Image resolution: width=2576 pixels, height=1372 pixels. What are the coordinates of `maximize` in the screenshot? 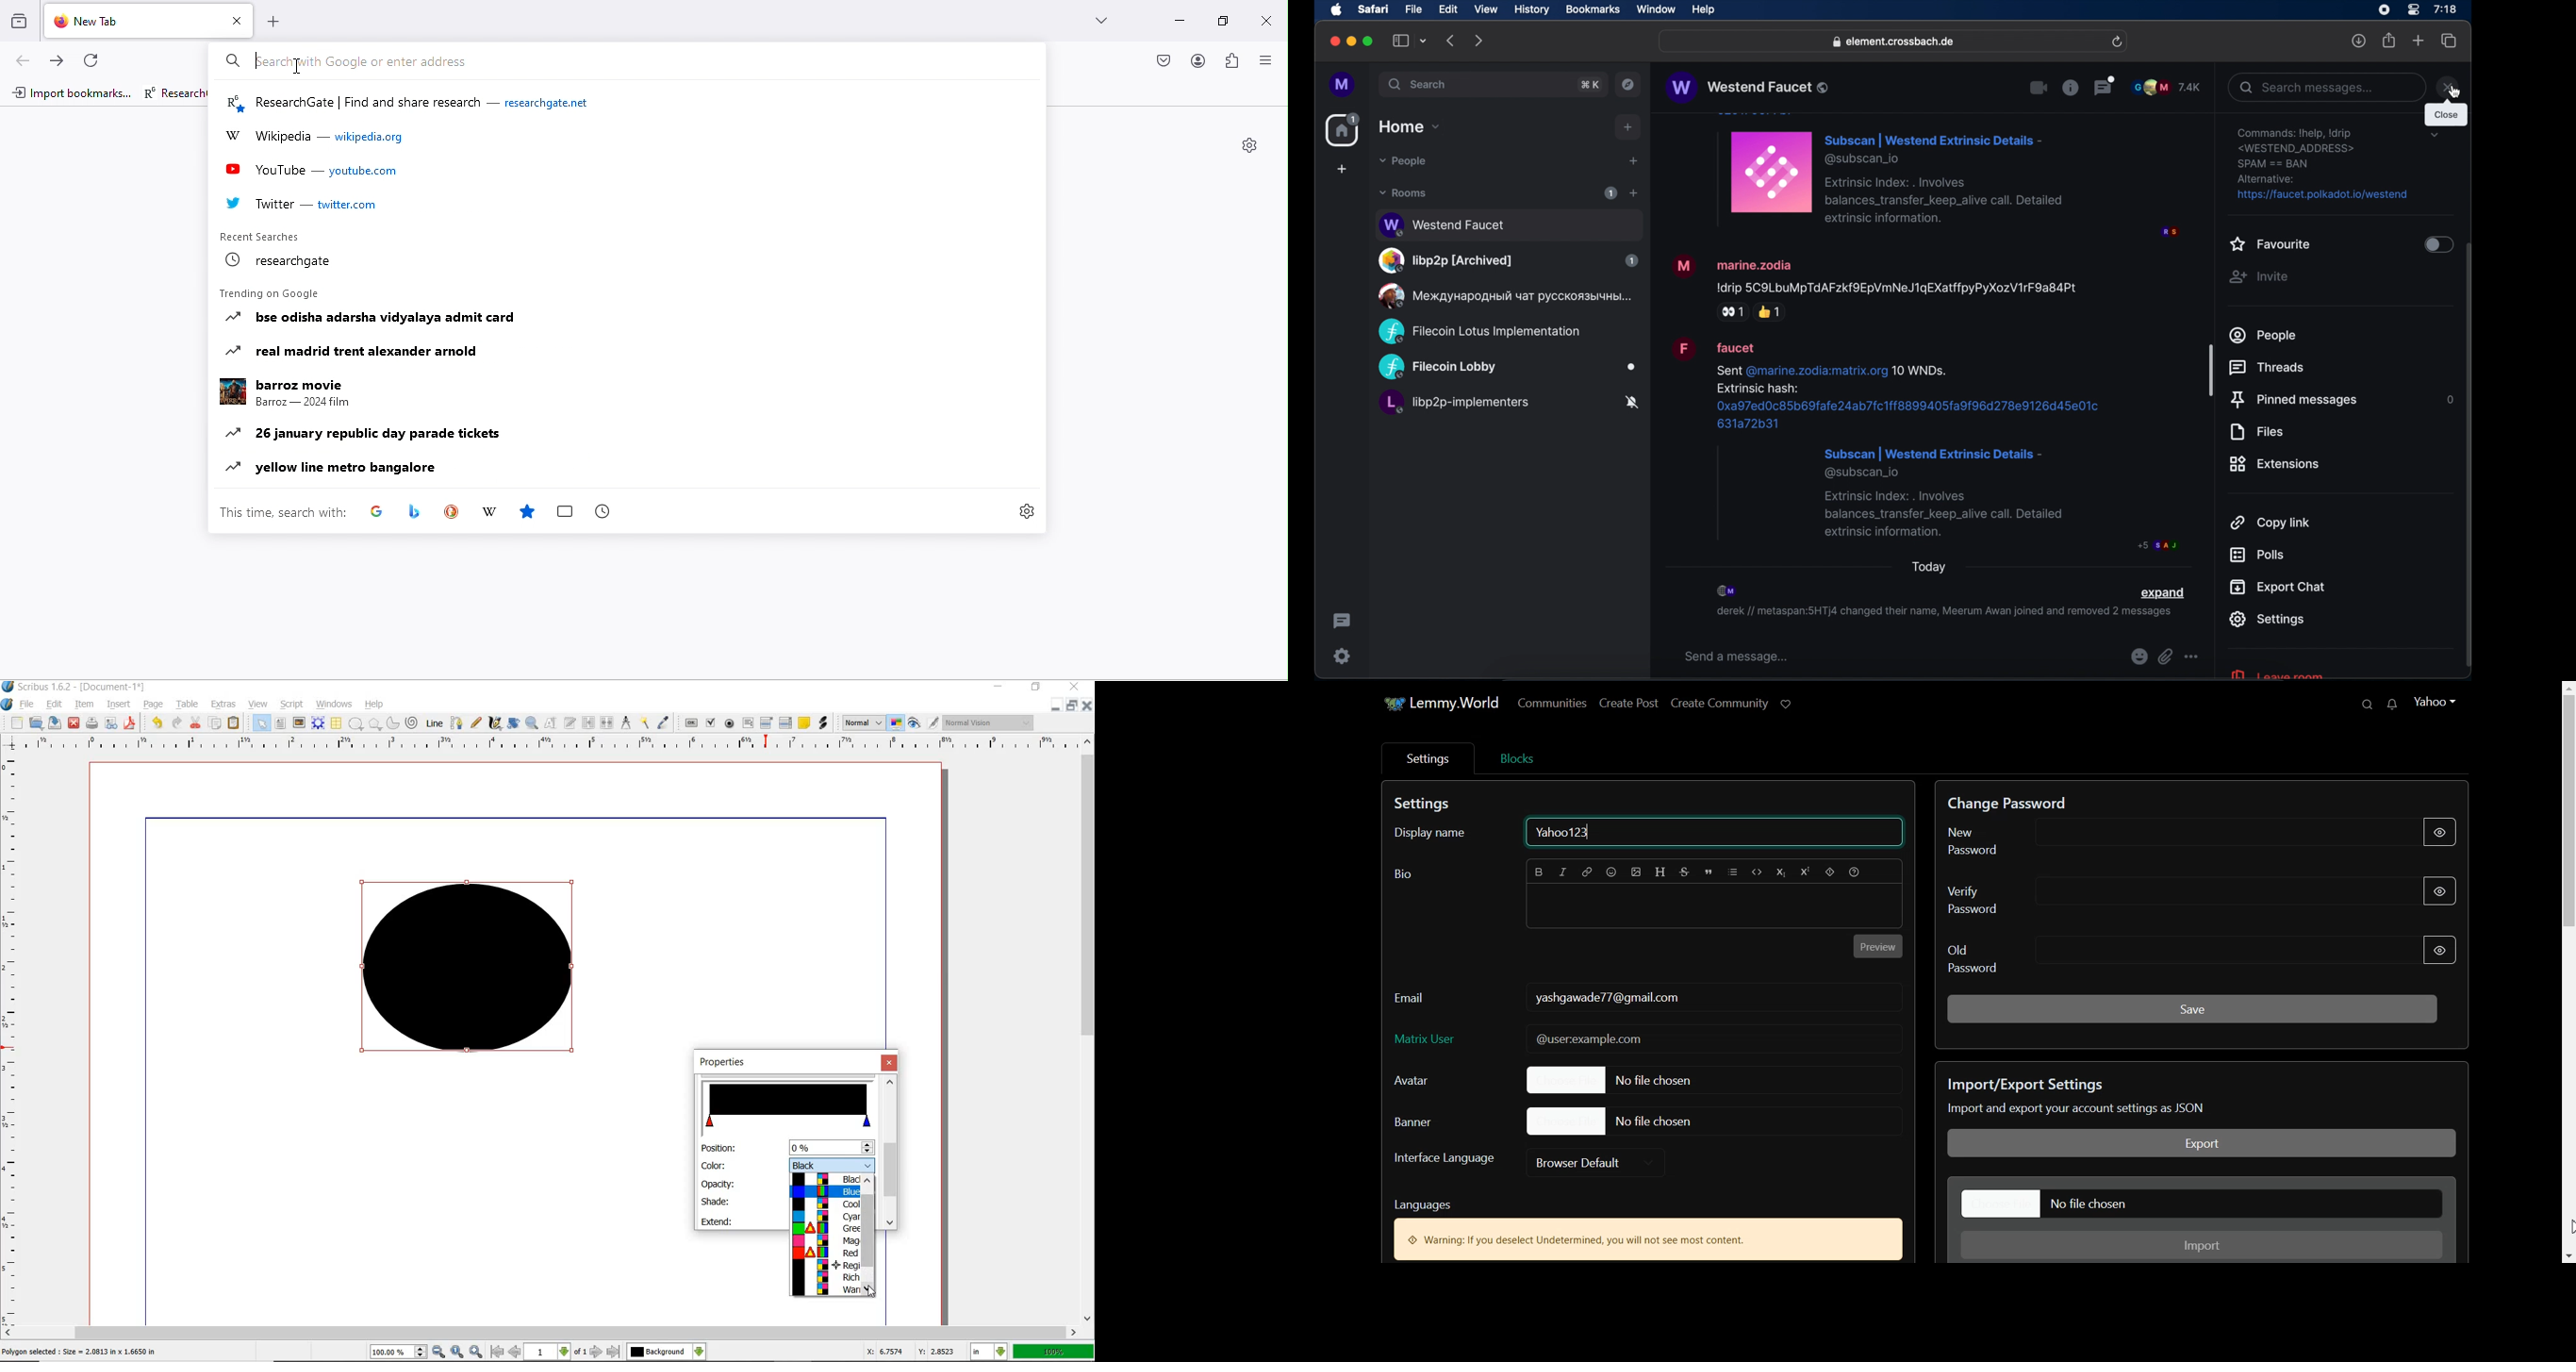 It's located at (1369, 41).